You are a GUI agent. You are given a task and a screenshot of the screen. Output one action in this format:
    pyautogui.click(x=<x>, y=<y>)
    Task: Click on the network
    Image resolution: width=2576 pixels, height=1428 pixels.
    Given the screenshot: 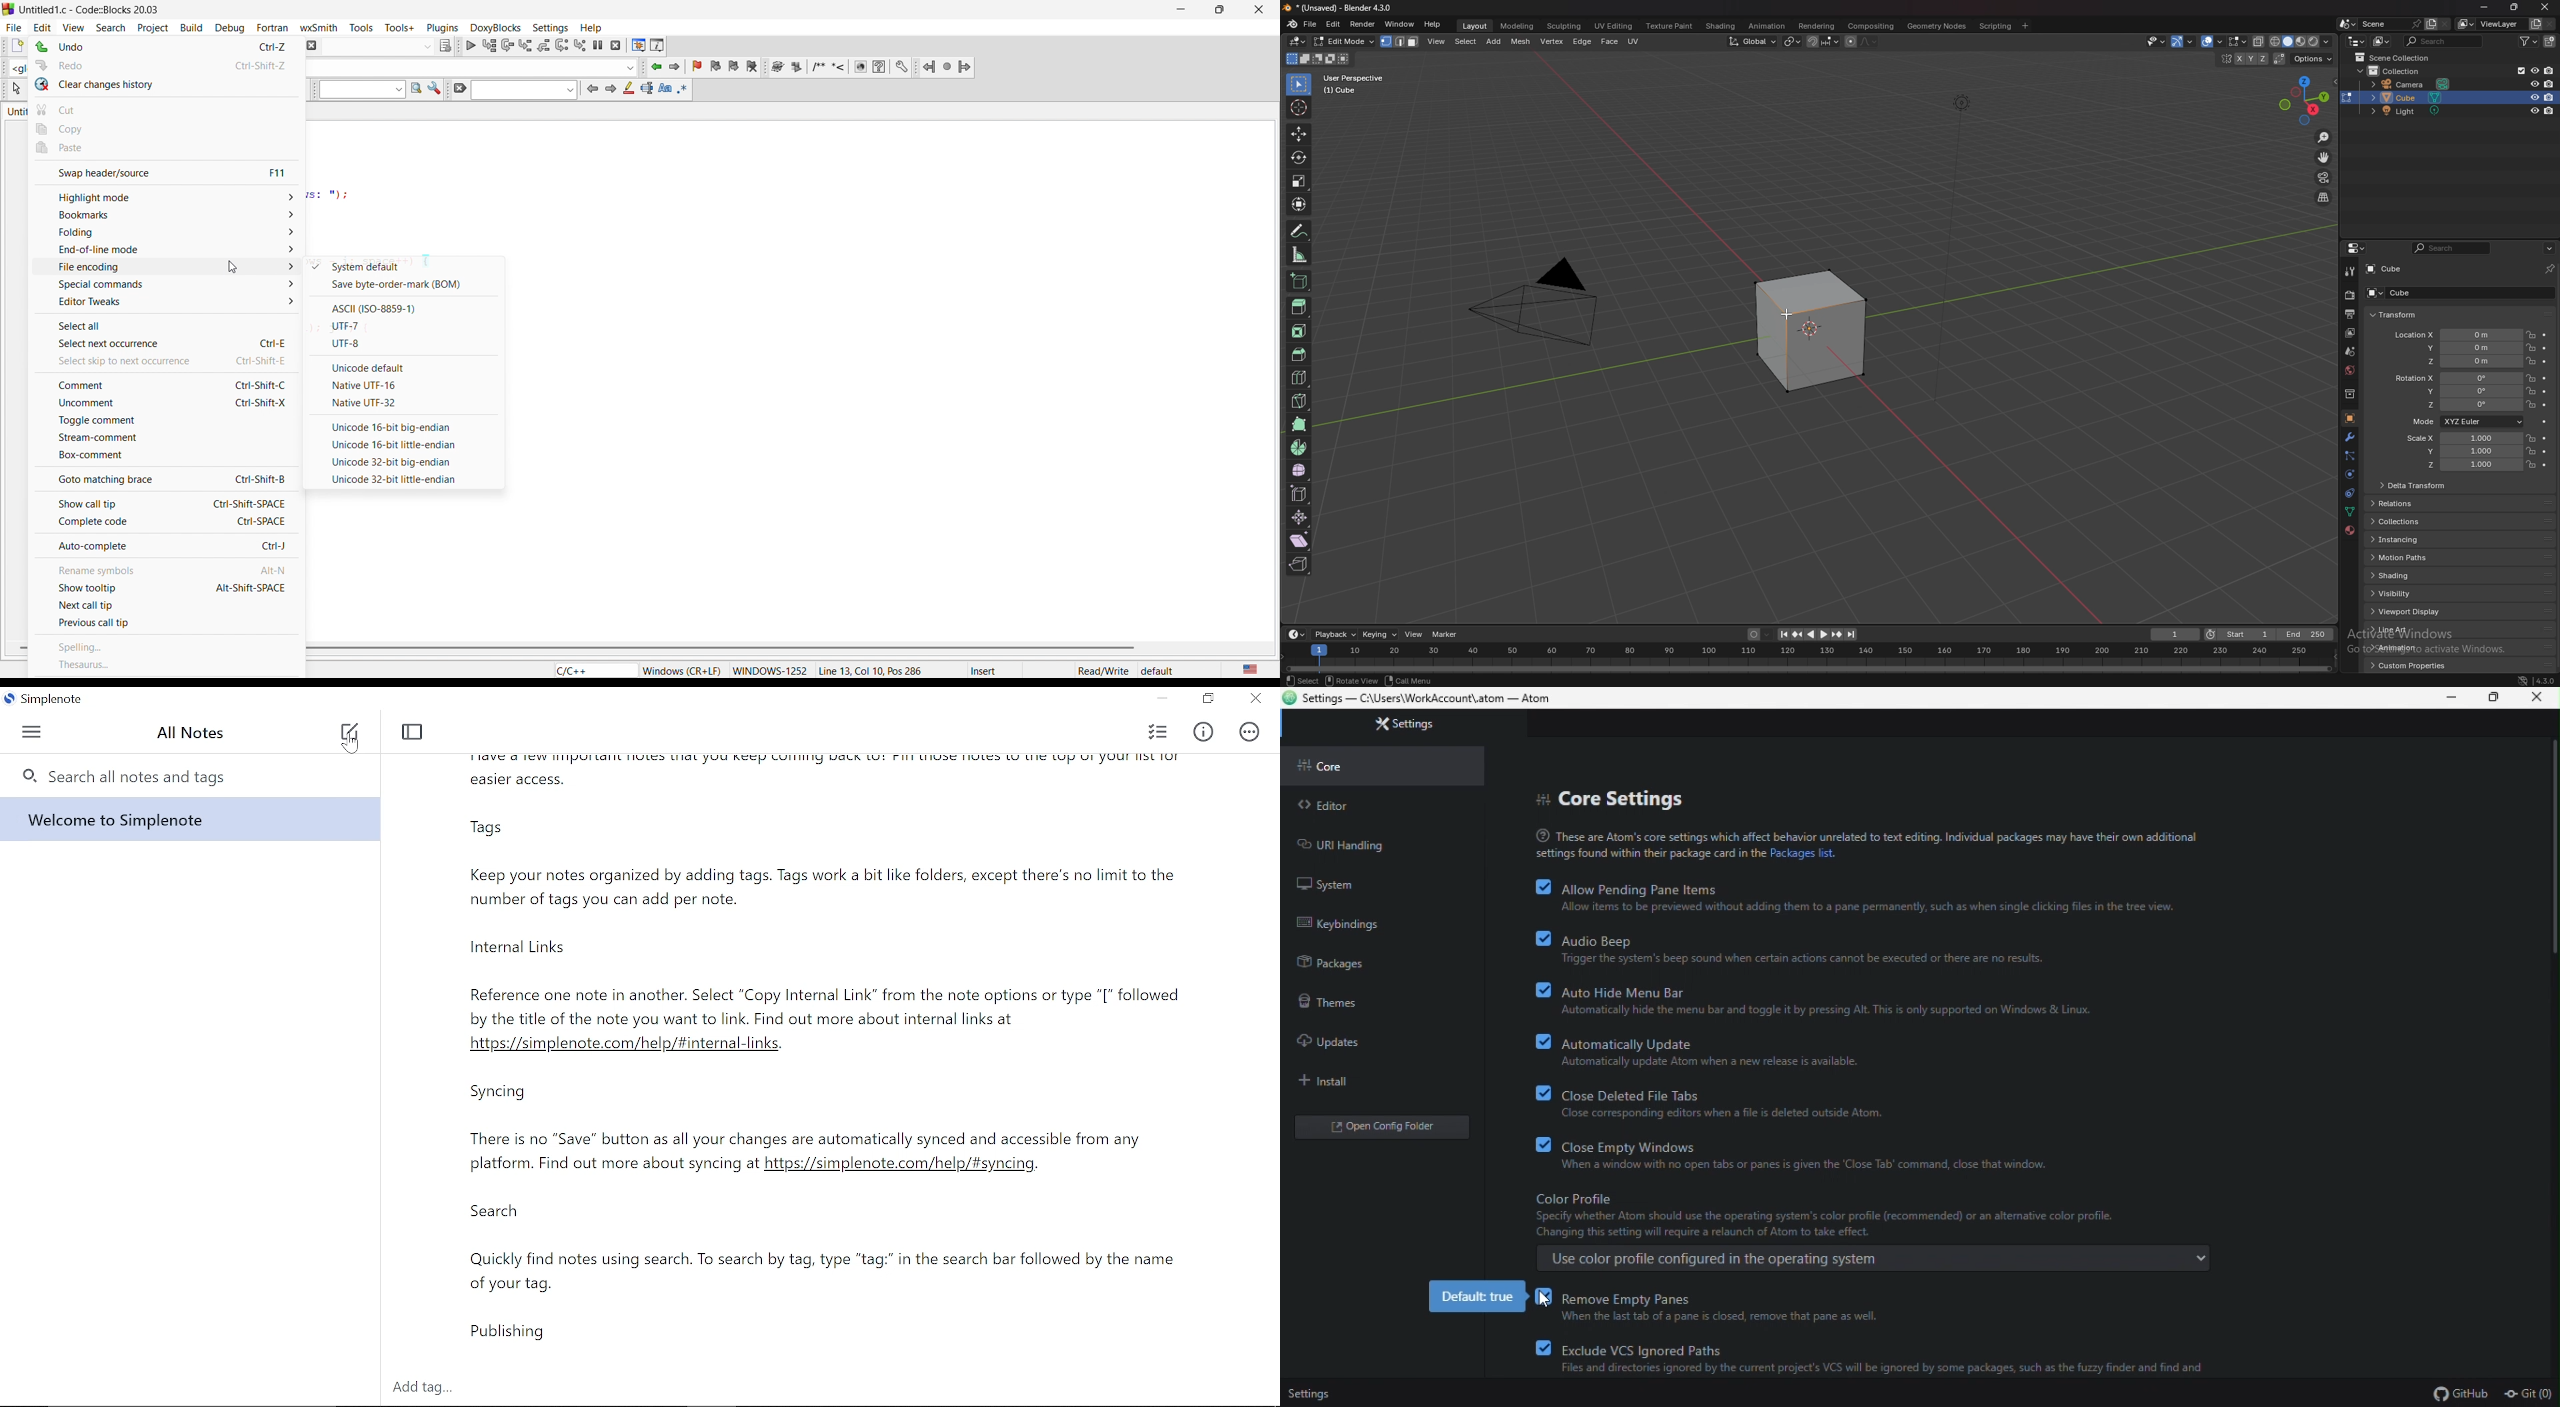 What is the action you would take?
    pyautogui.click(x=2523, y=680)
    